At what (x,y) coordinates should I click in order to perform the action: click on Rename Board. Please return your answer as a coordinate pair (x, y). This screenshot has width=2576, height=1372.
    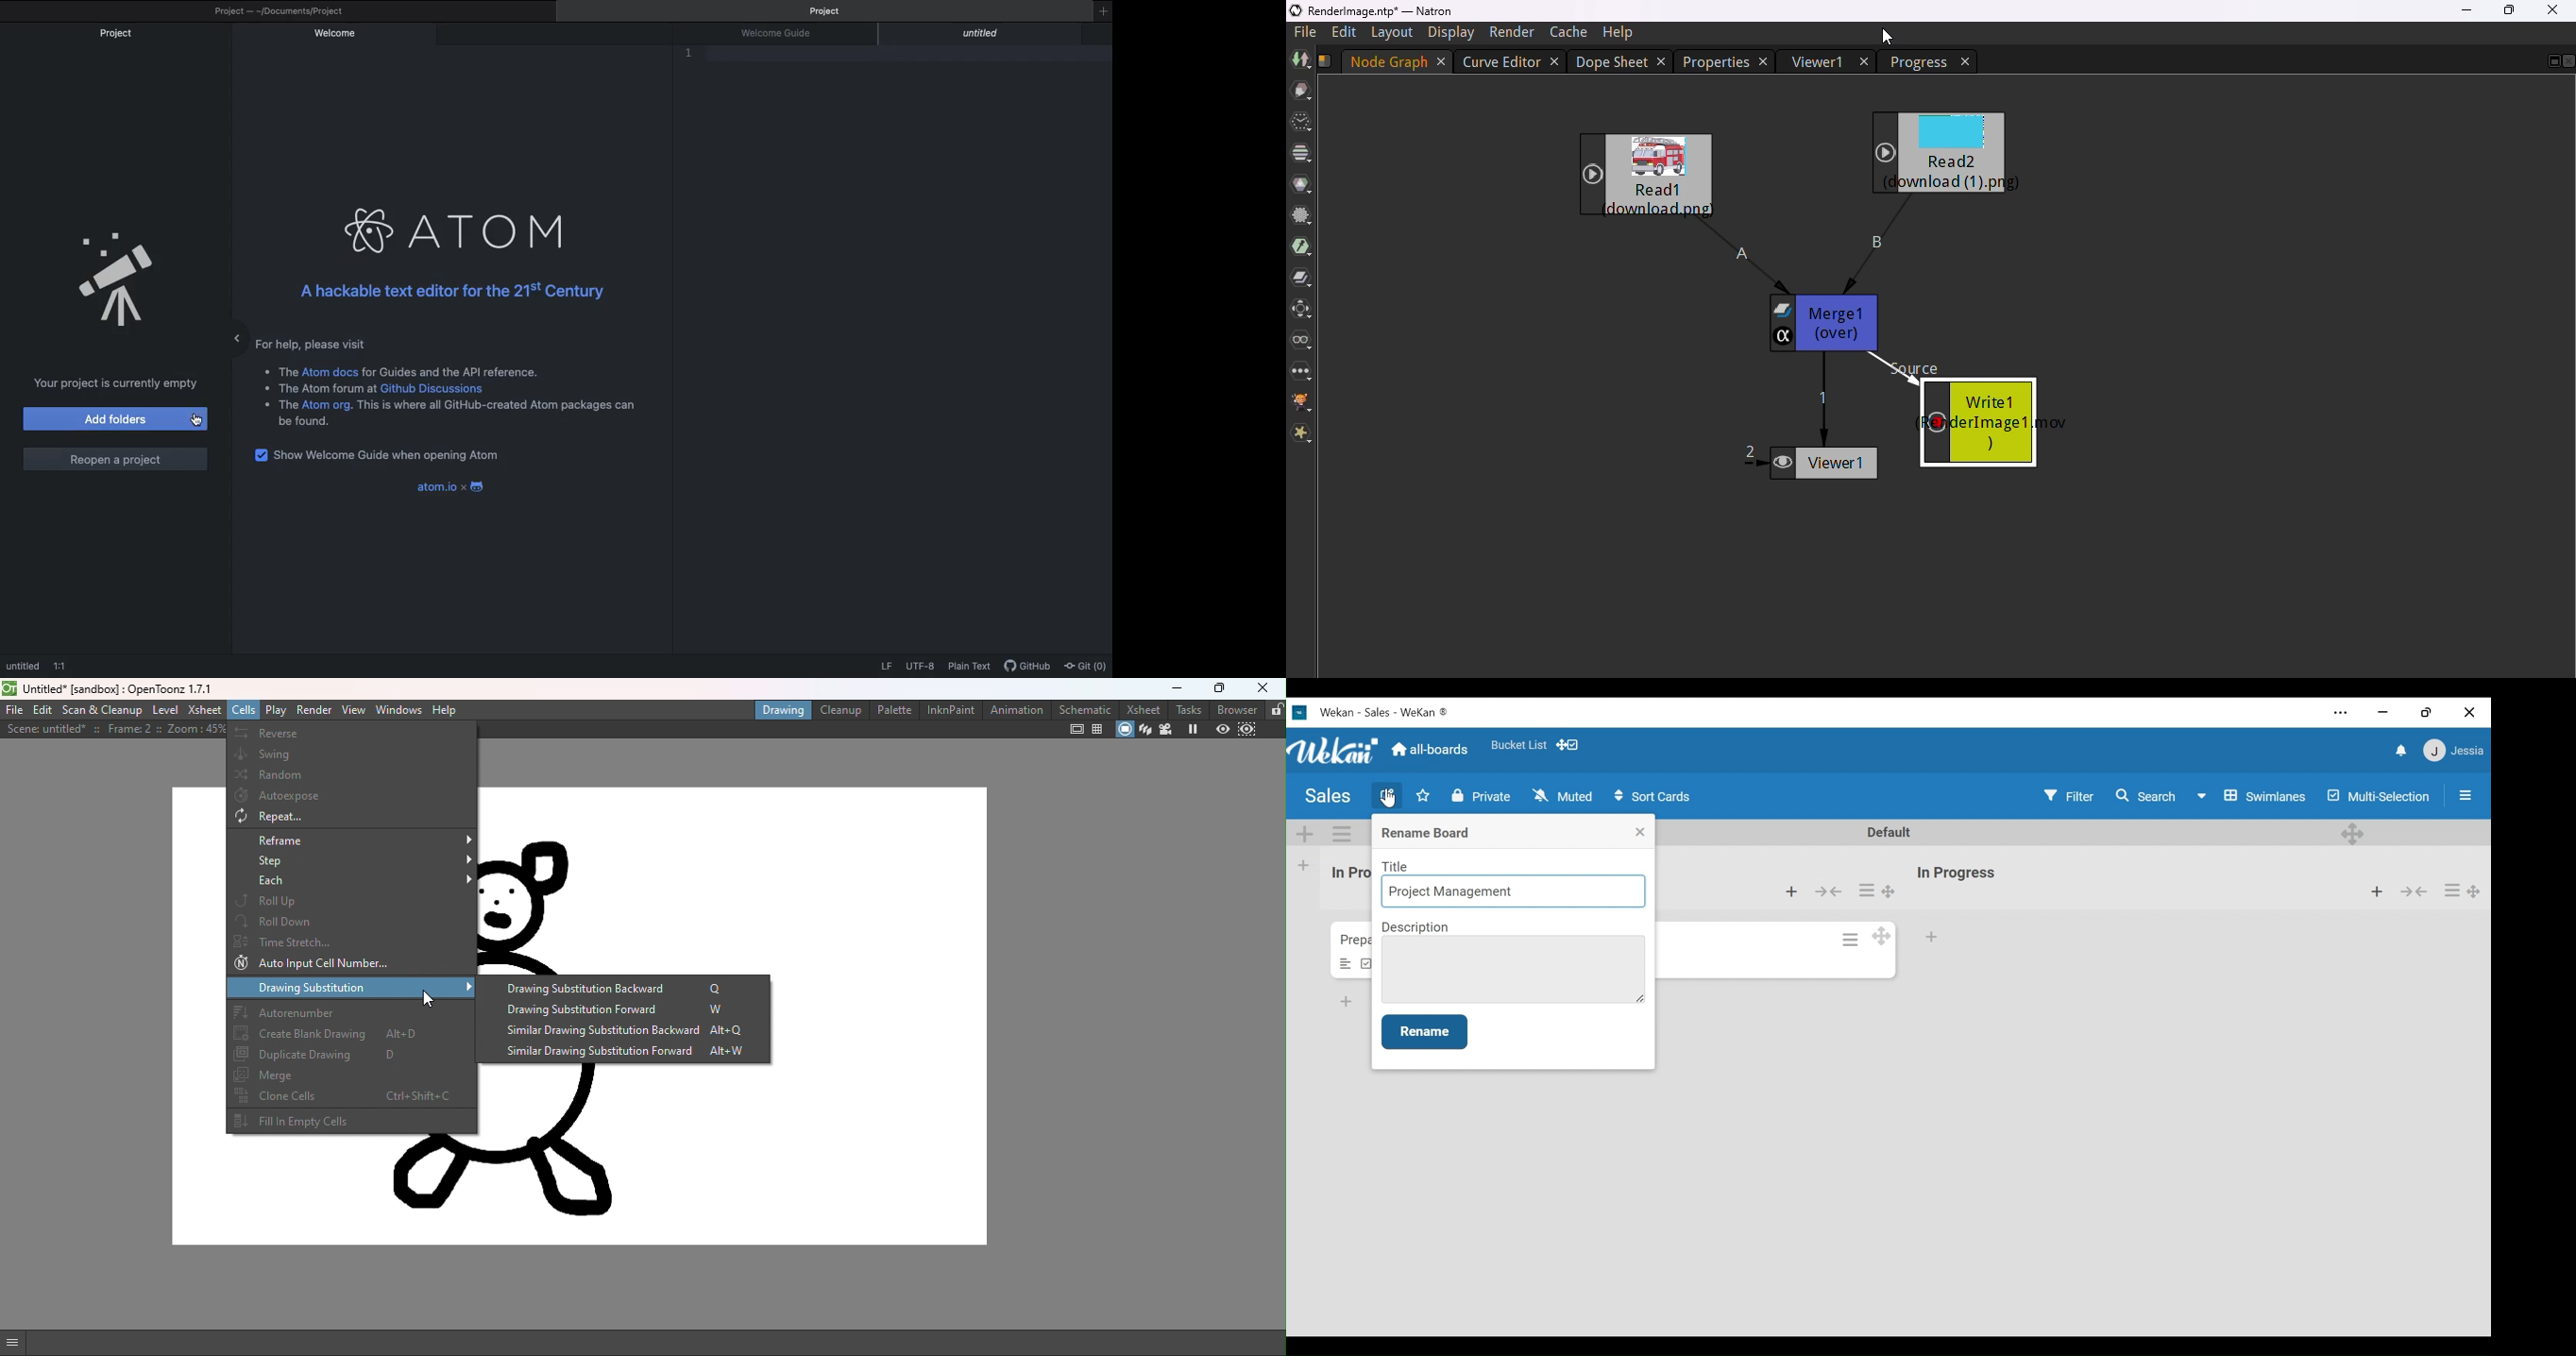
    Looking at the image, I should click on (1427, 834).